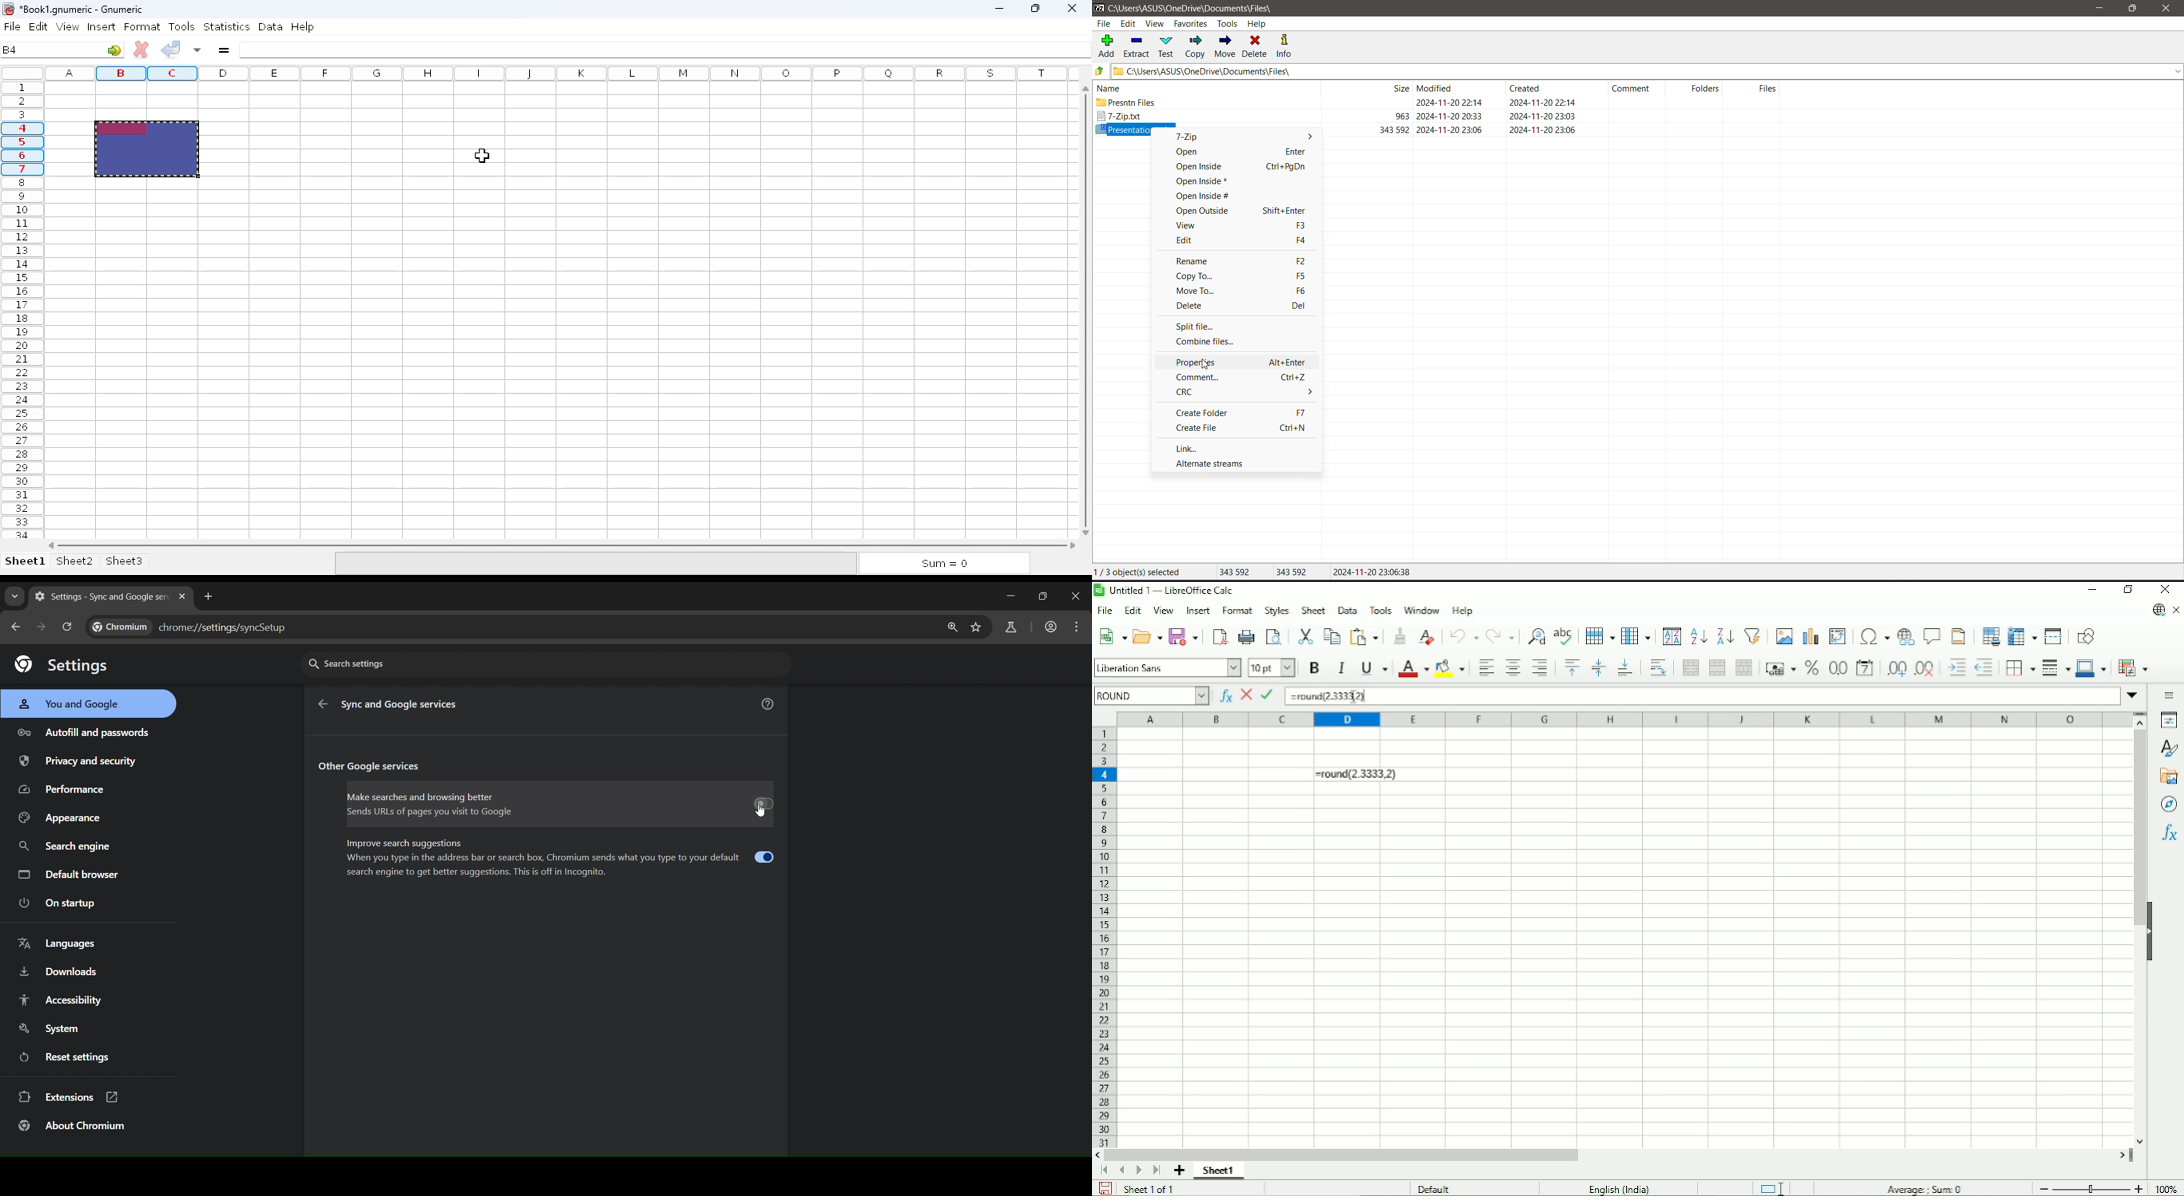 The width and height of the screenshot is (2184, 1204). I want to click on sum = 0, so click(943, 564).